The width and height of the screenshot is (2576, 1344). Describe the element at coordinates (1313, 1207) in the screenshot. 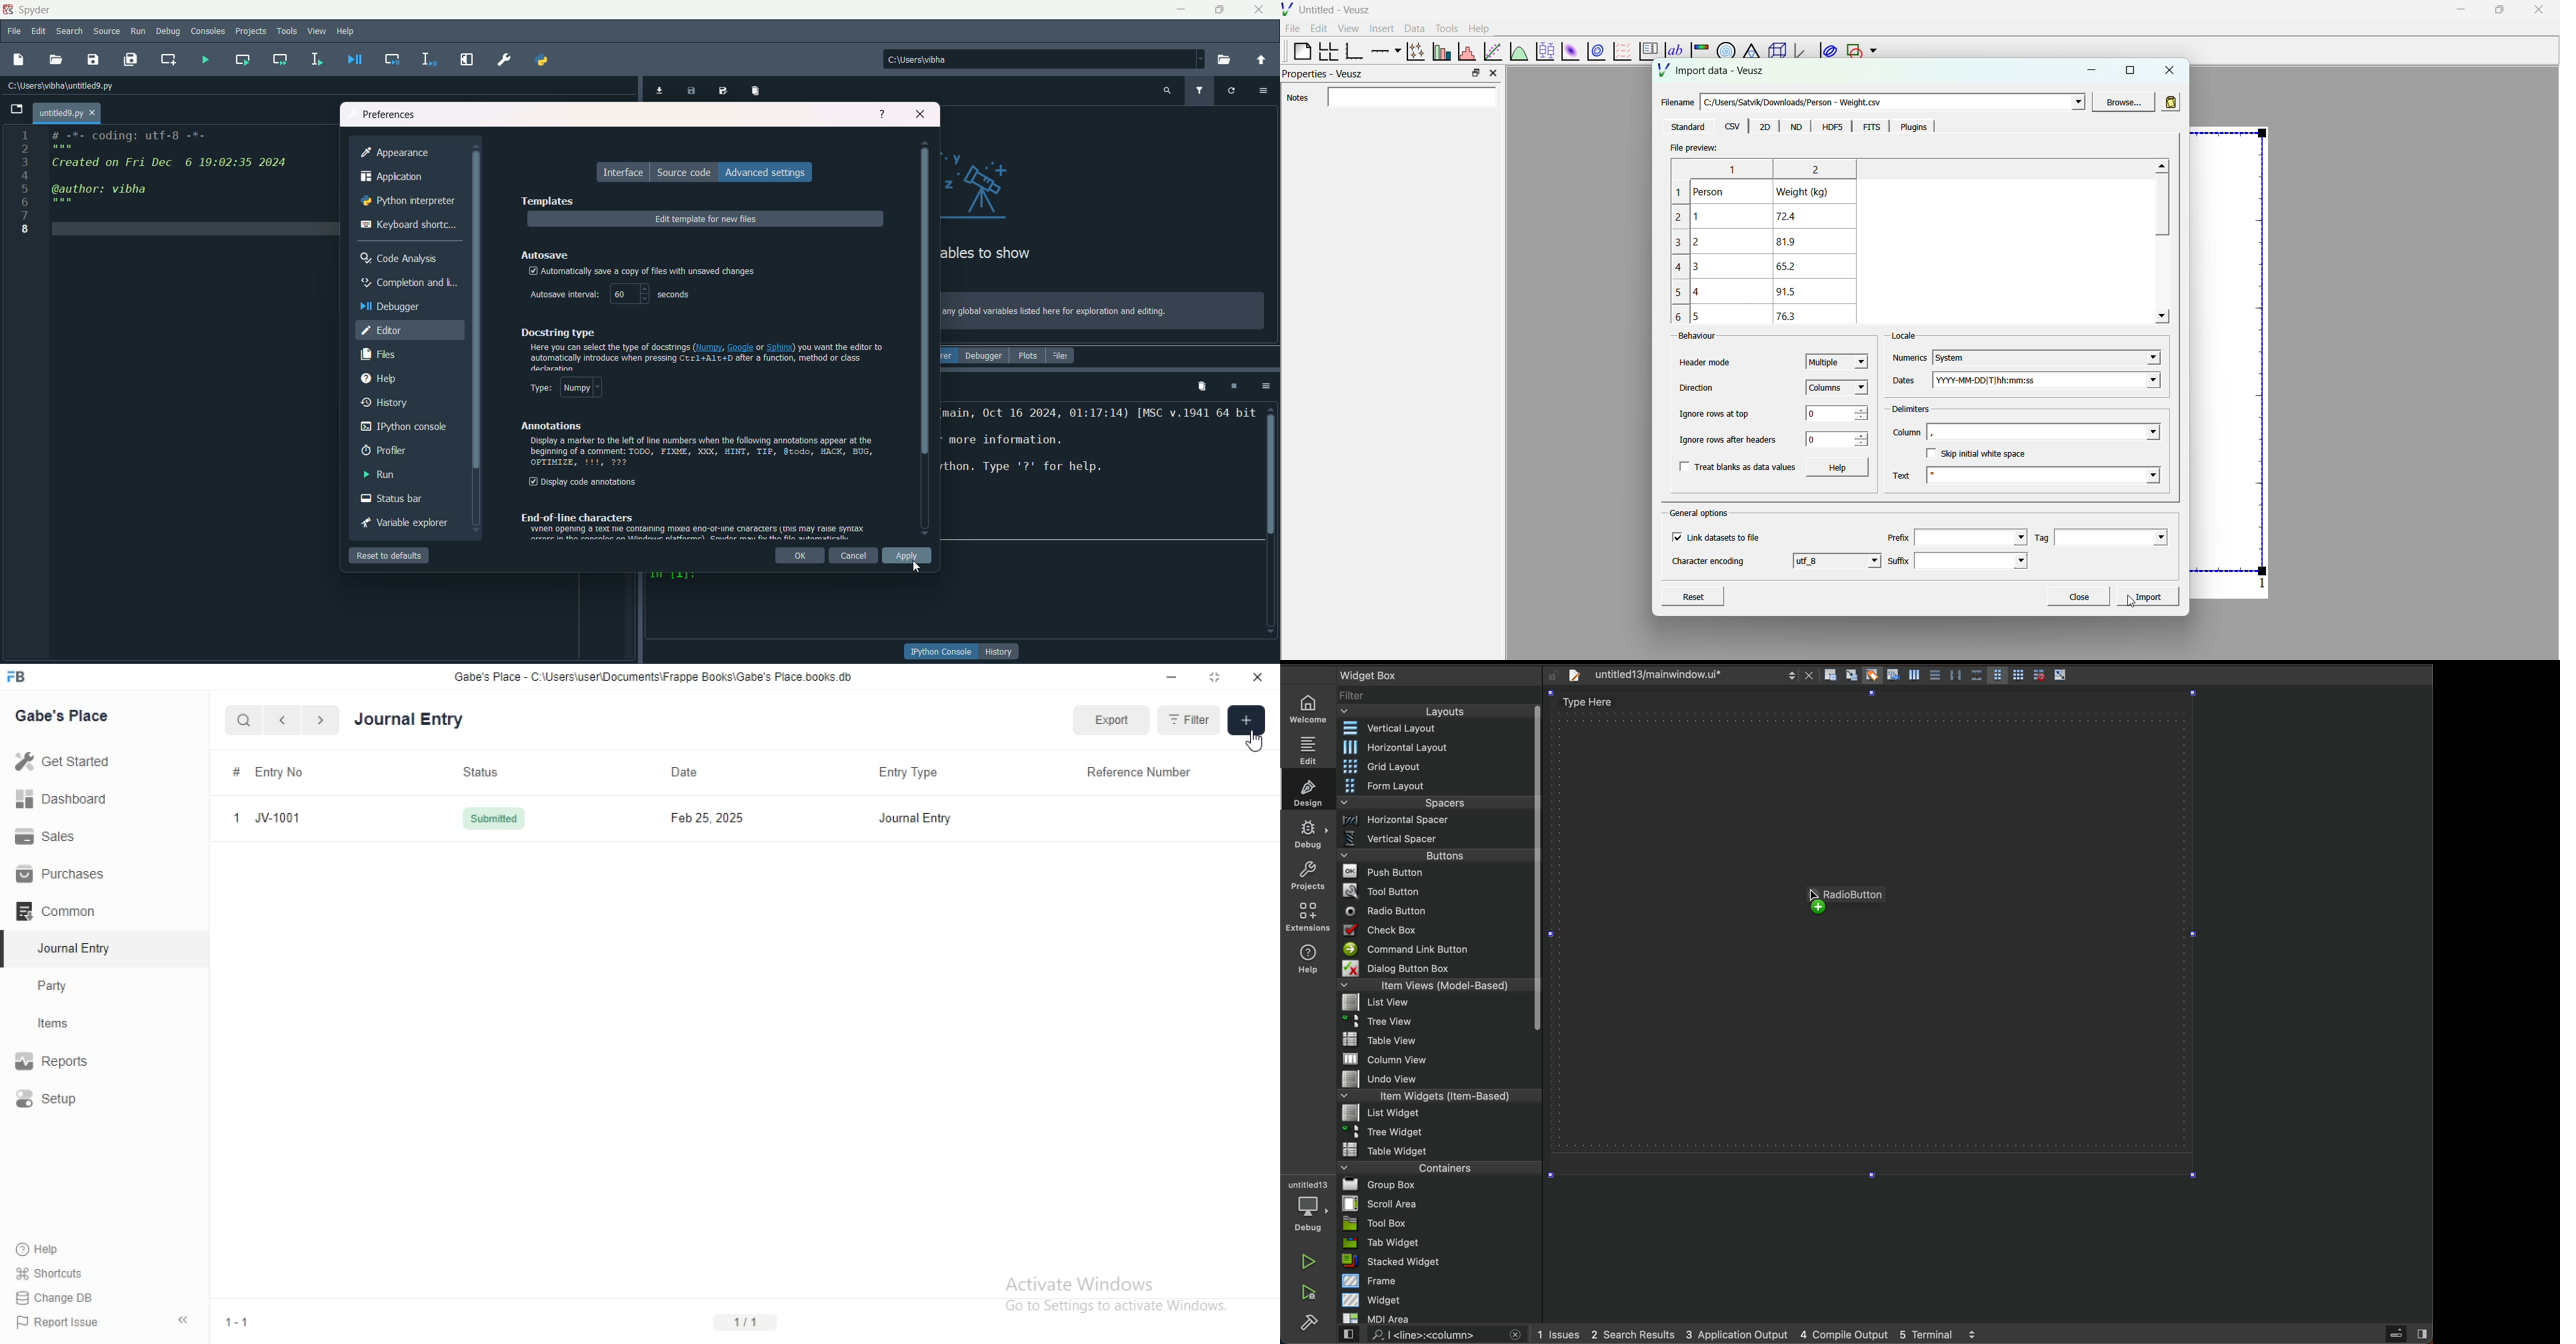

I see `debug` at that location.